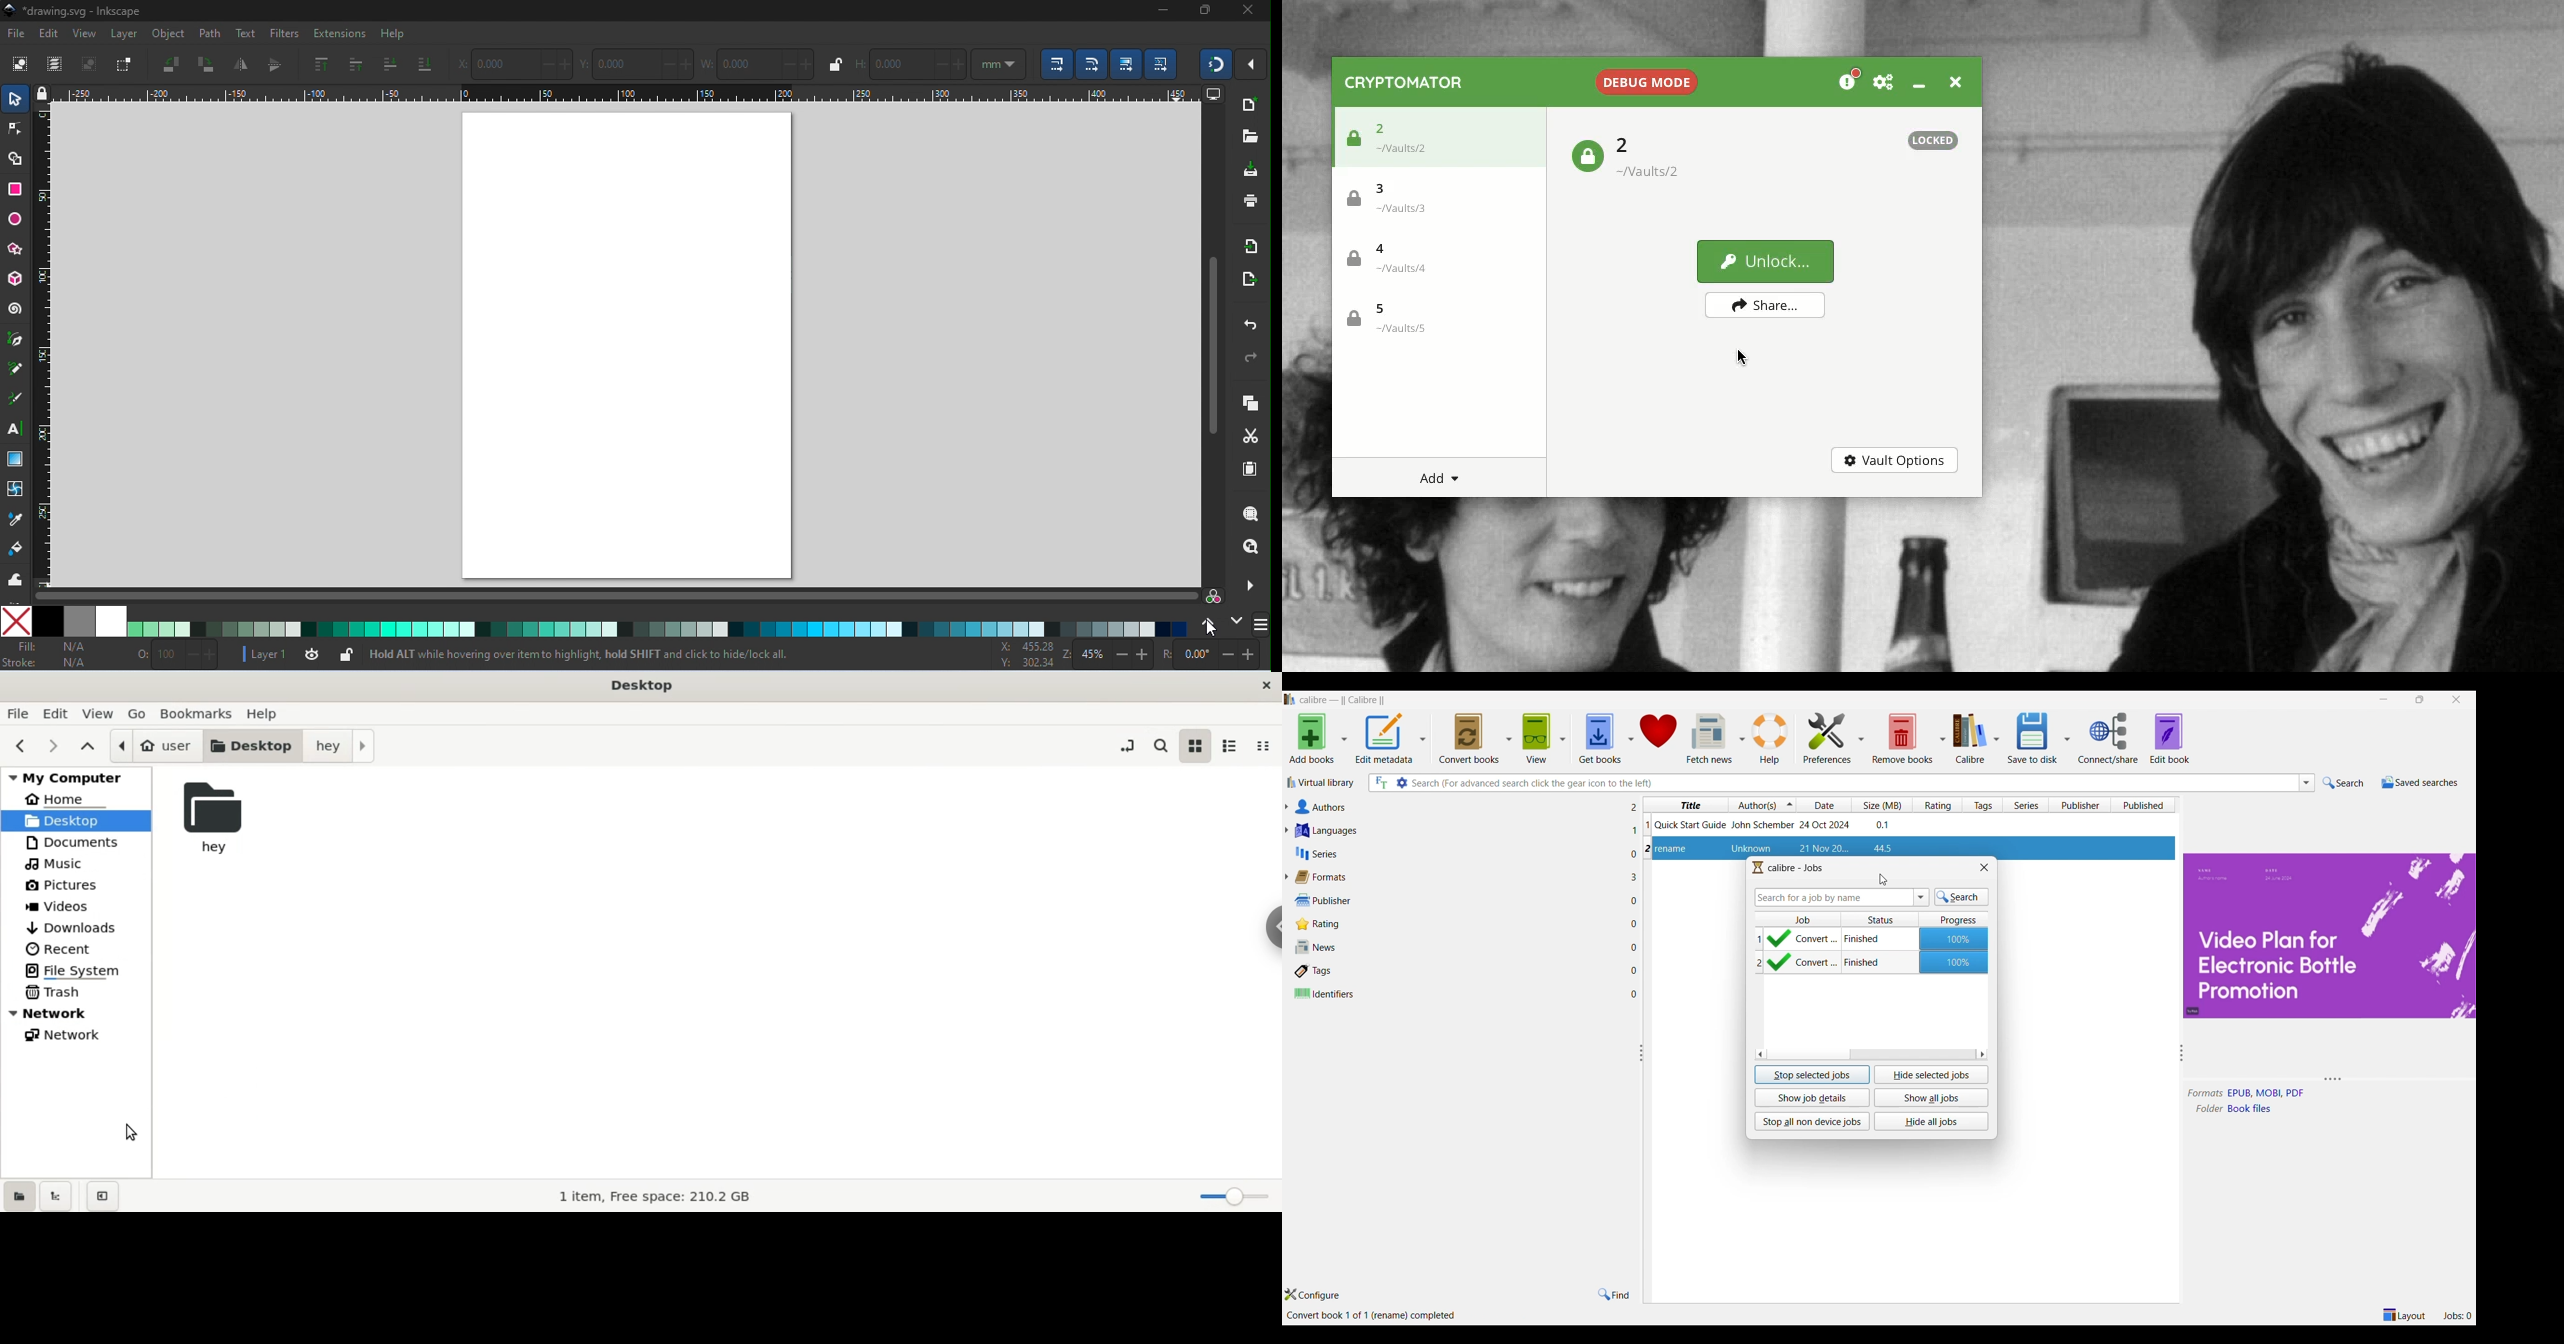 This screenshot has width=2576, height=1344. Describe the element at coordinates (19, 549) in the screenshot. I see `paint bucket` at that location.